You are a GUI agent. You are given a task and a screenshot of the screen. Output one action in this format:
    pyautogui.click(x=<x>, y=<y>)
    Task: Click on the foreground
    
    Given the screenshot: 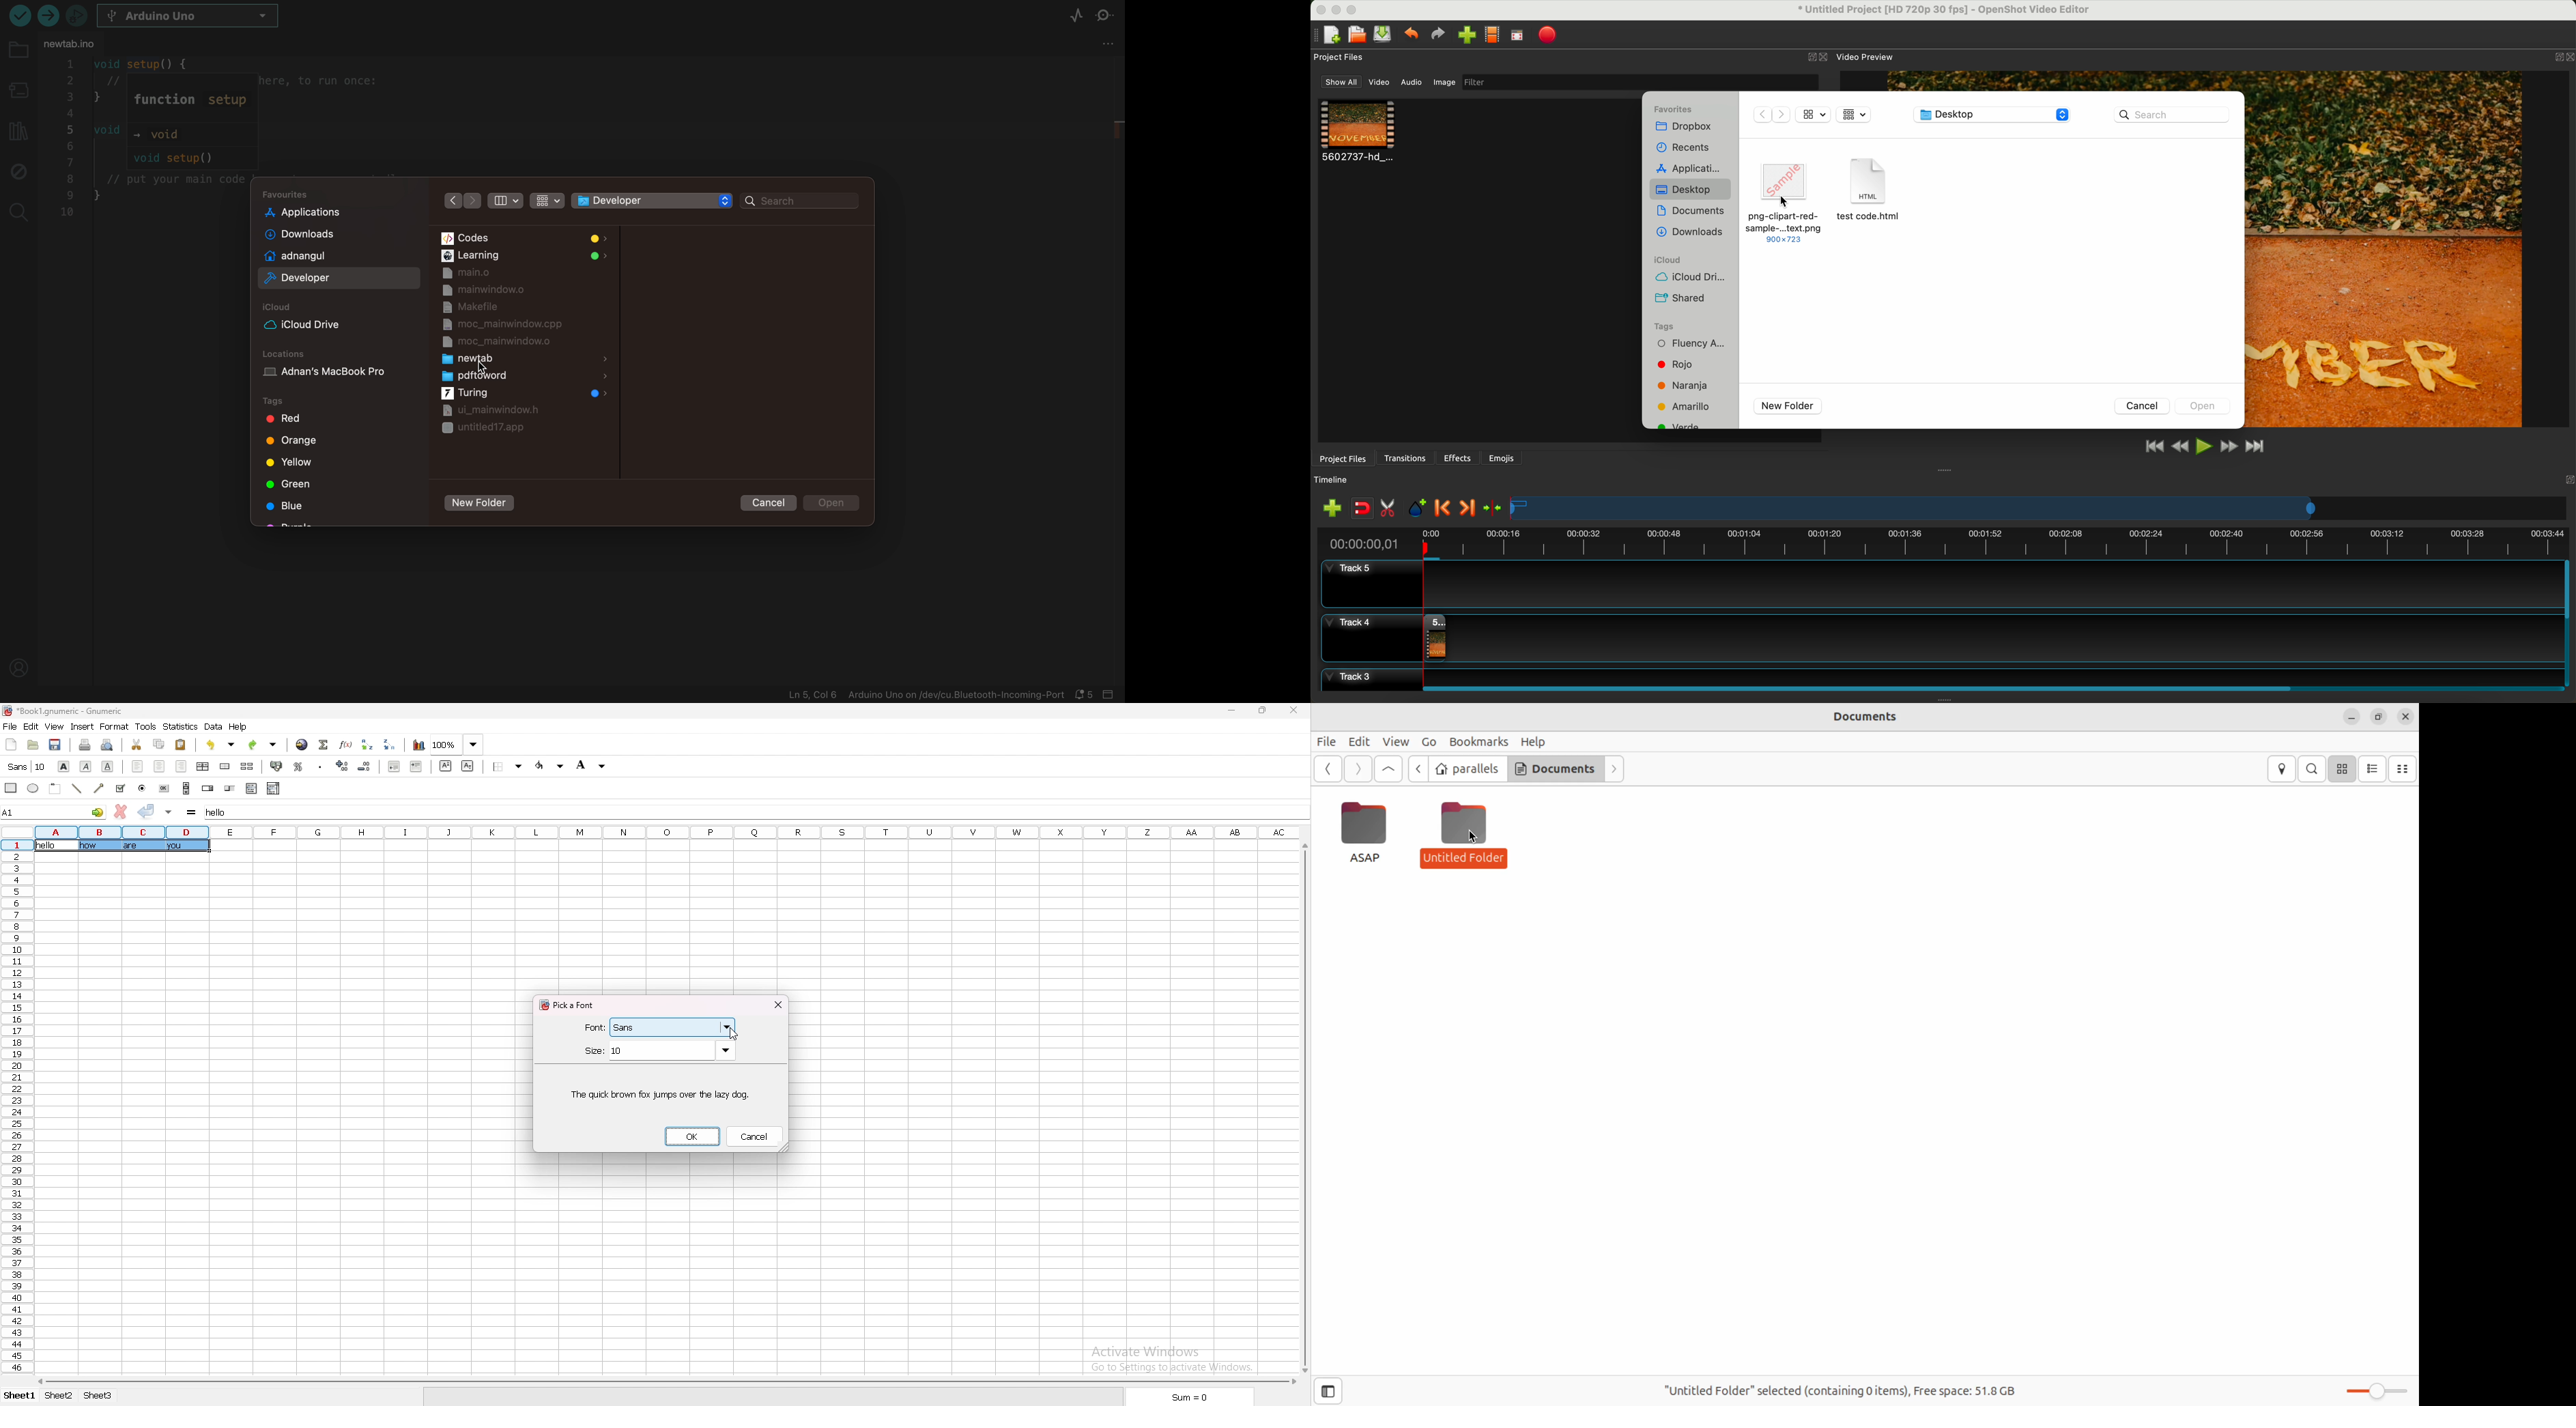 What is the action you would take?
    pyautogui.click(x=549, y=766)
    